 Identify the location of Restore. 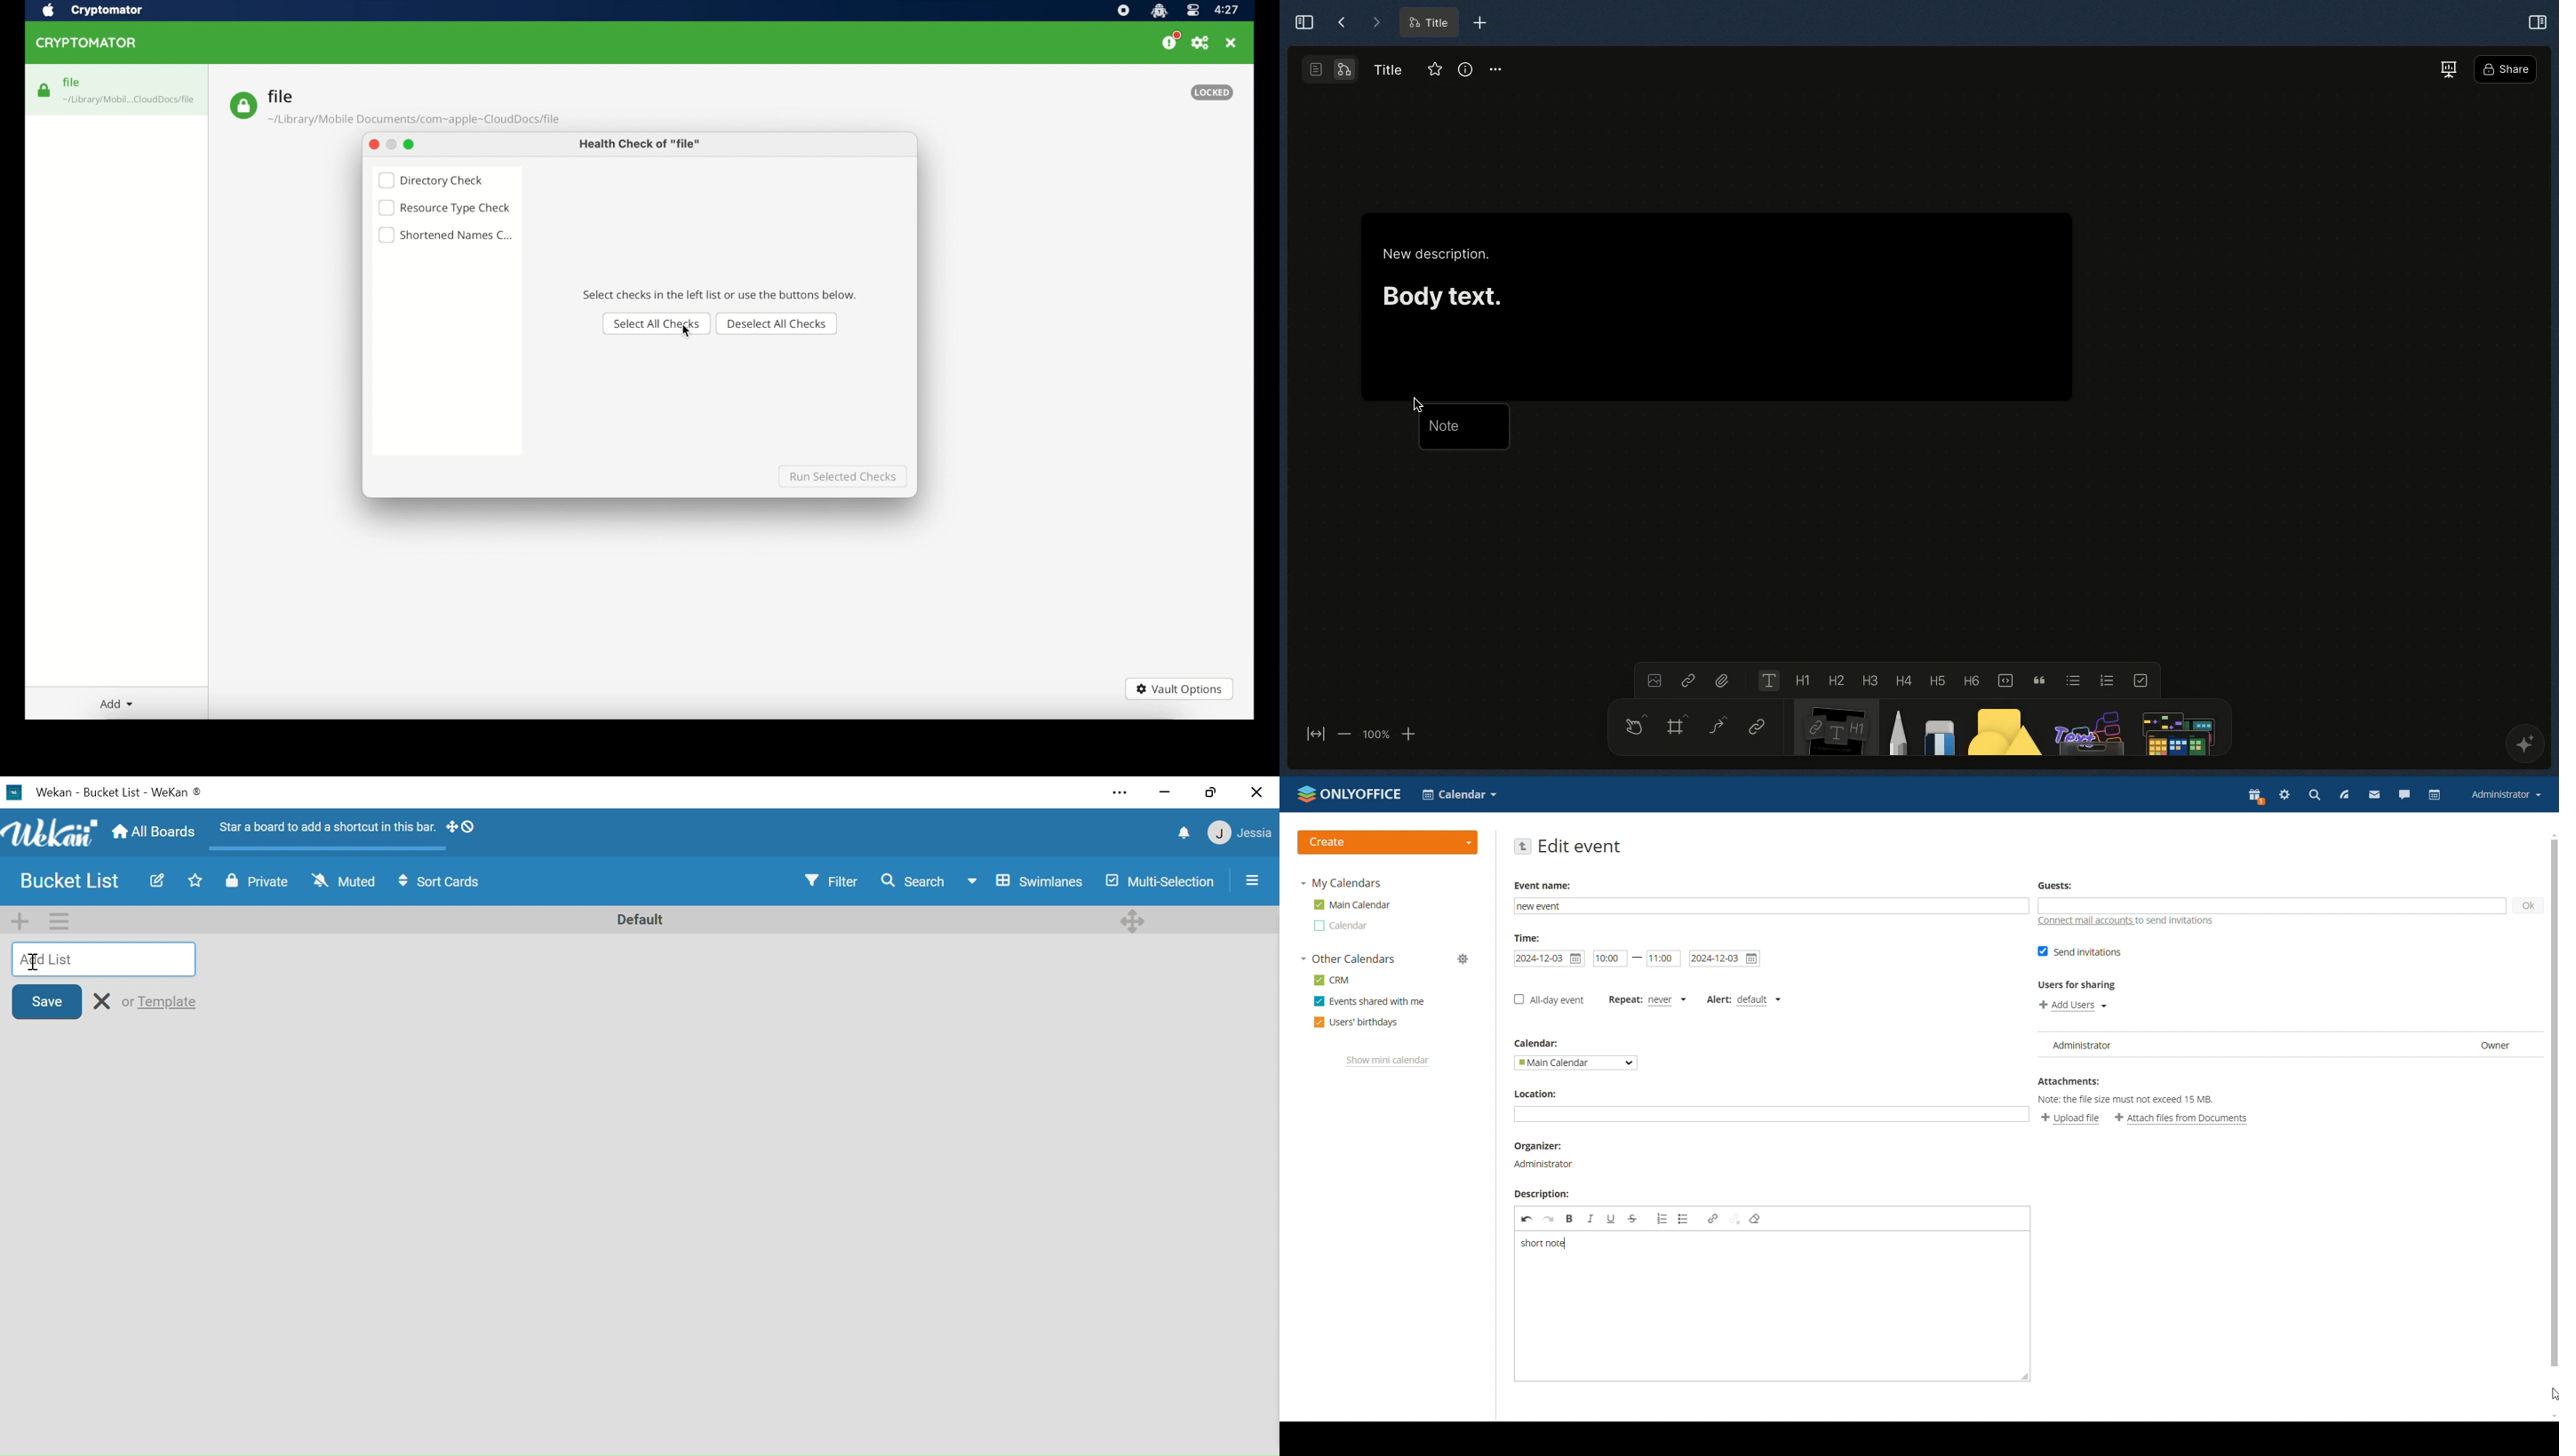
(1210, 792).